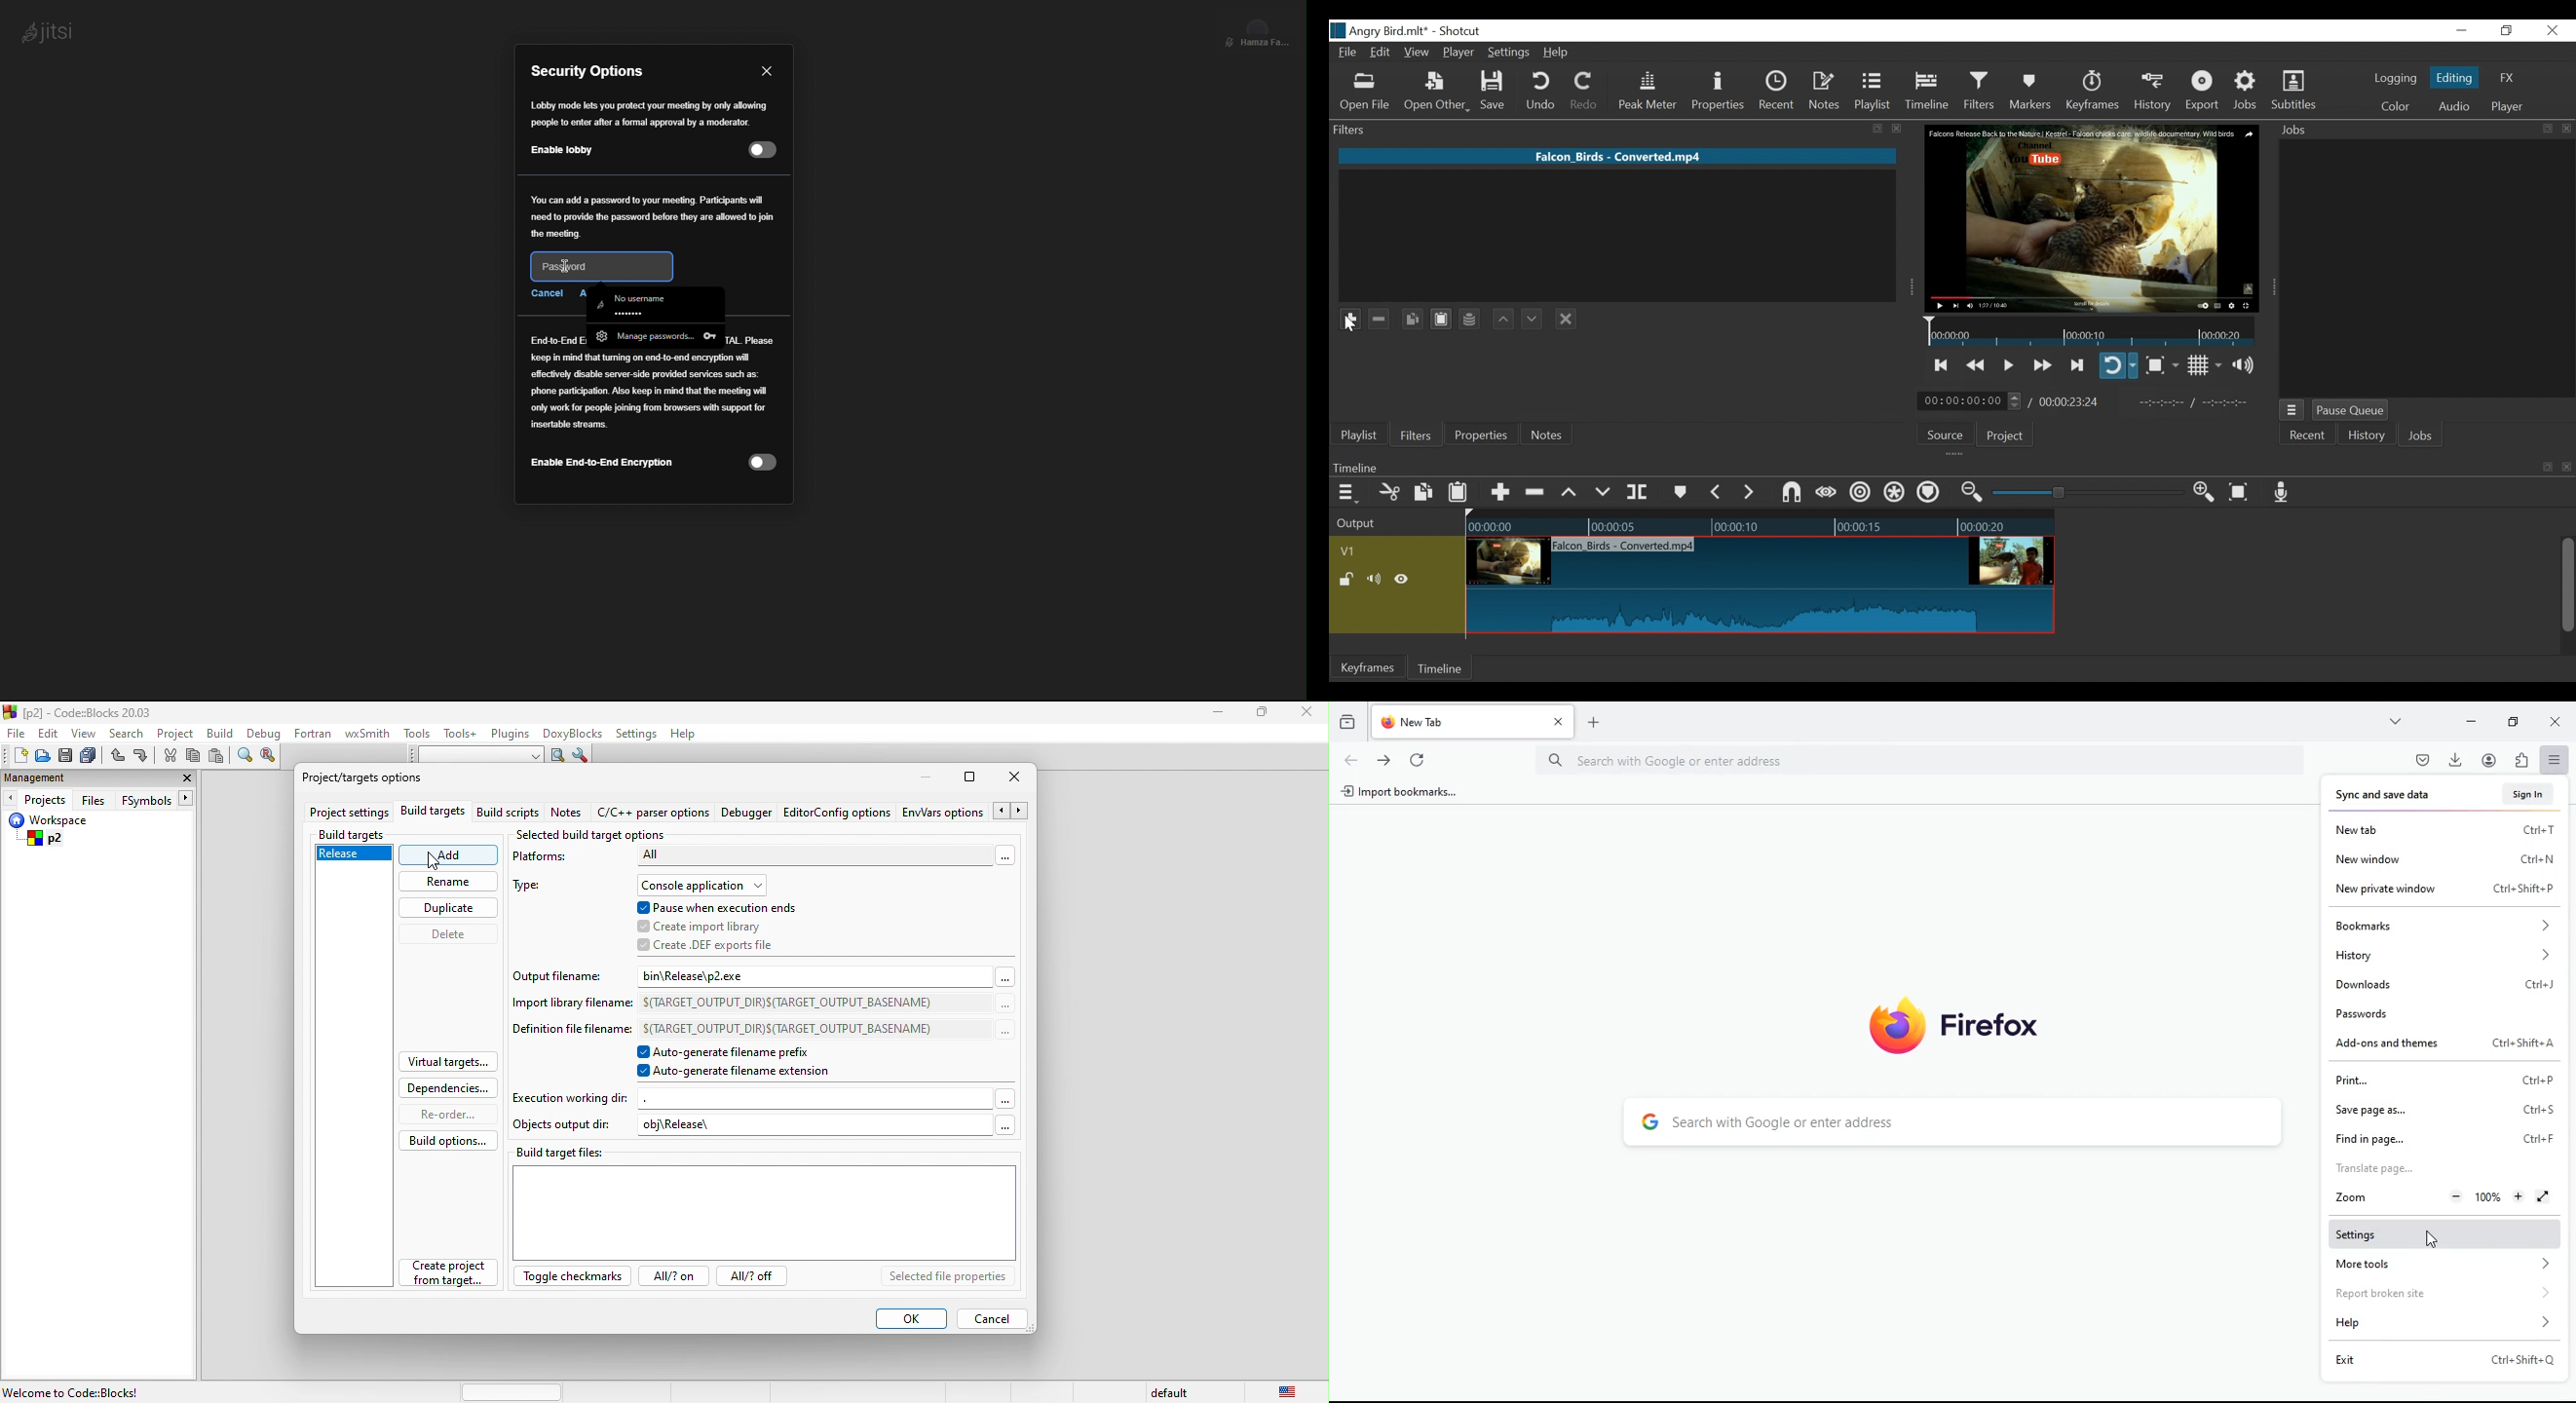 The height and width of the screenshot is (1428, 2576). What do you see at coordinates (1942, 365) in the screenshot?
I see `Skip to the previous point` at bounding box center [1942, 365].